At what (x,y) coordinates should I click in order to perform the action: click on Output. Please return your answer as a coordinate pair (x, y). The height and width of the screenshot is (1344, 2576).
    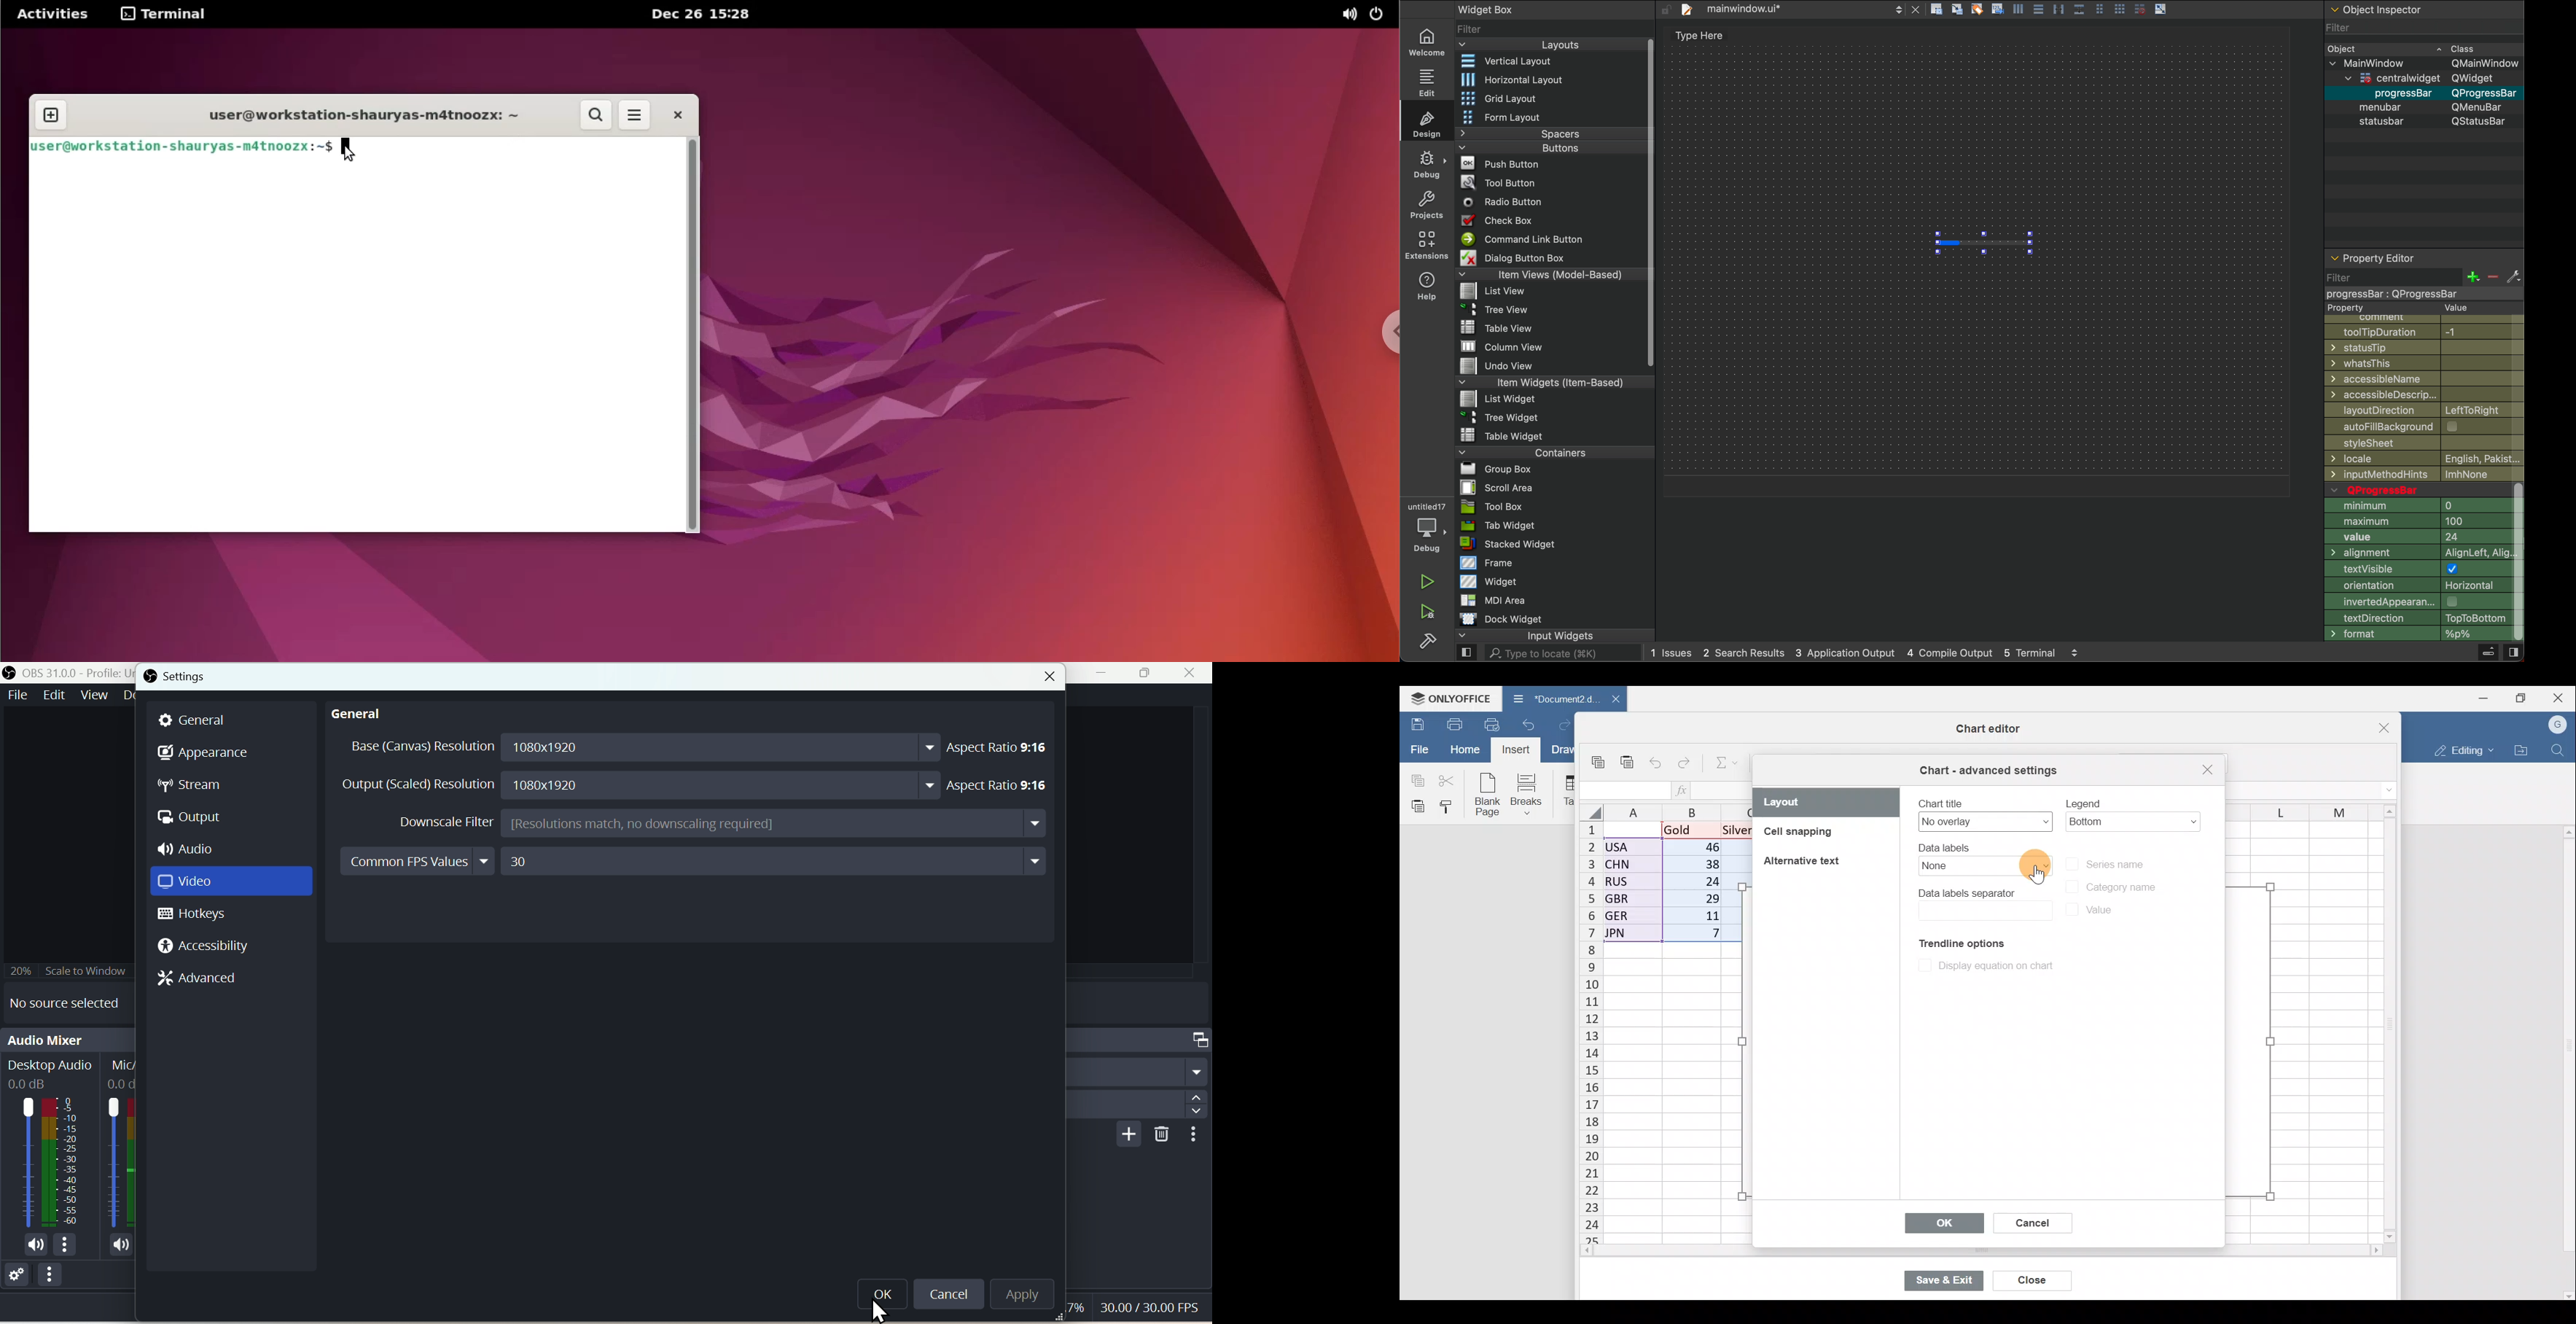
    Looking at the image, I should click on (195, 819).